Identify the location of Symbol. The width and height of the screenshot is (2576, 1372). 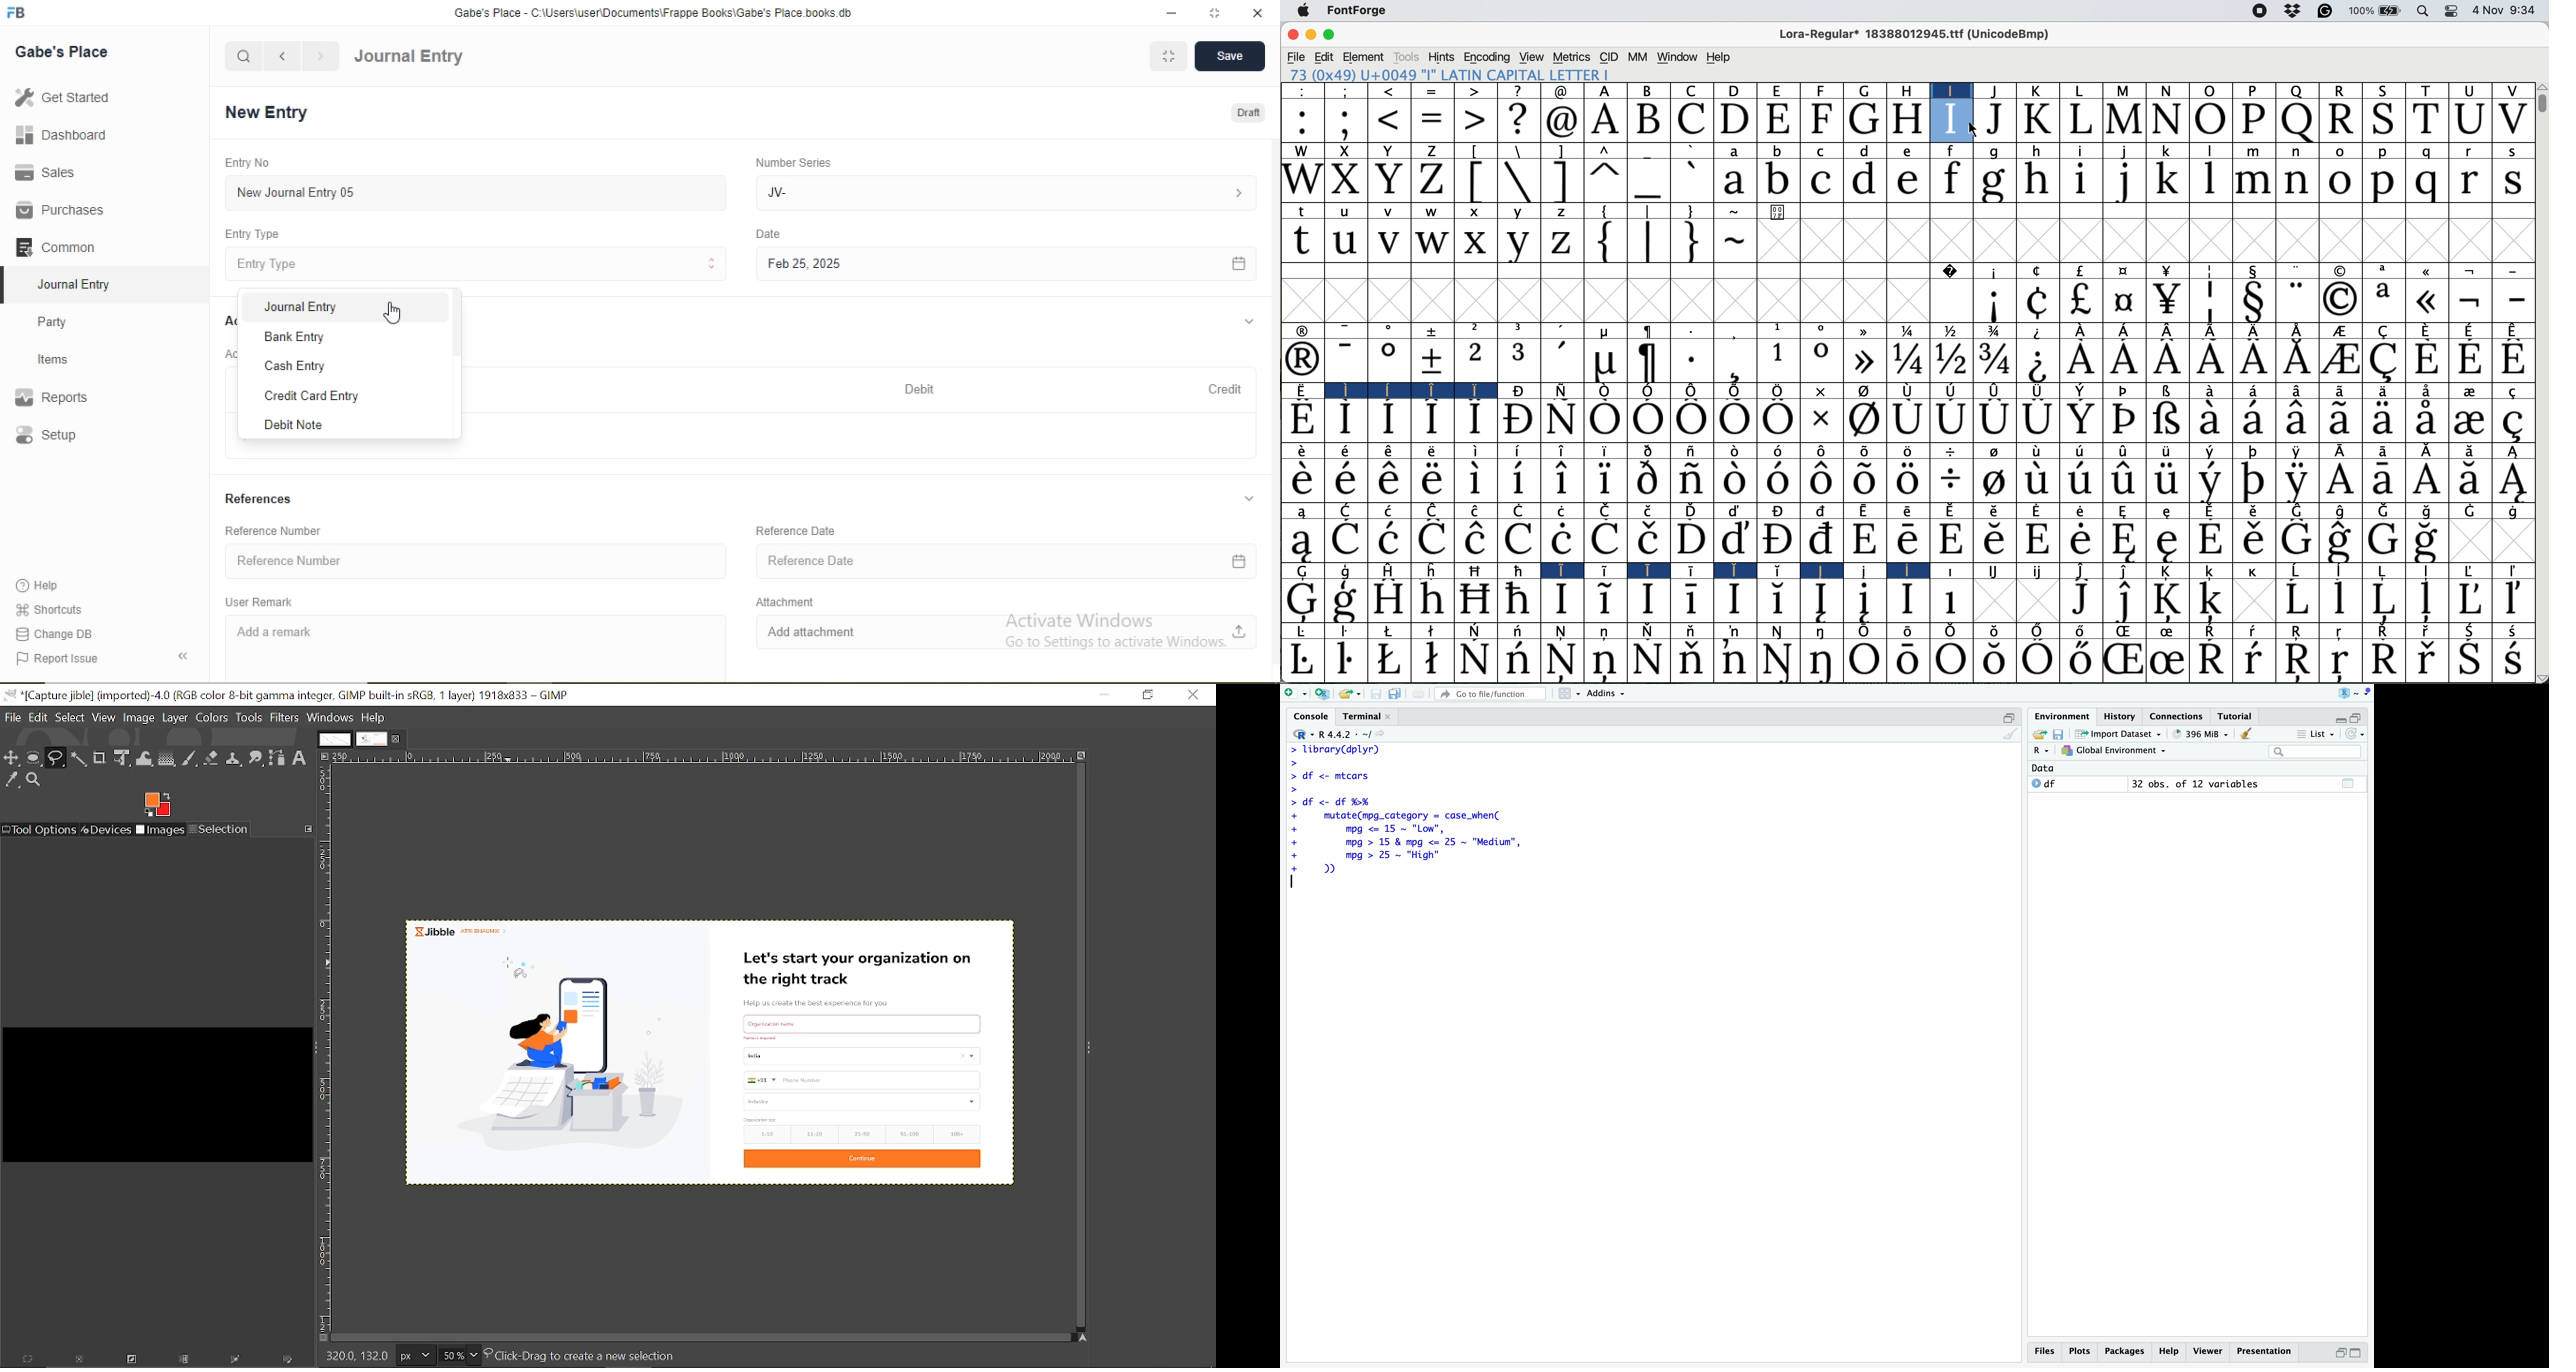
(2426, 660).